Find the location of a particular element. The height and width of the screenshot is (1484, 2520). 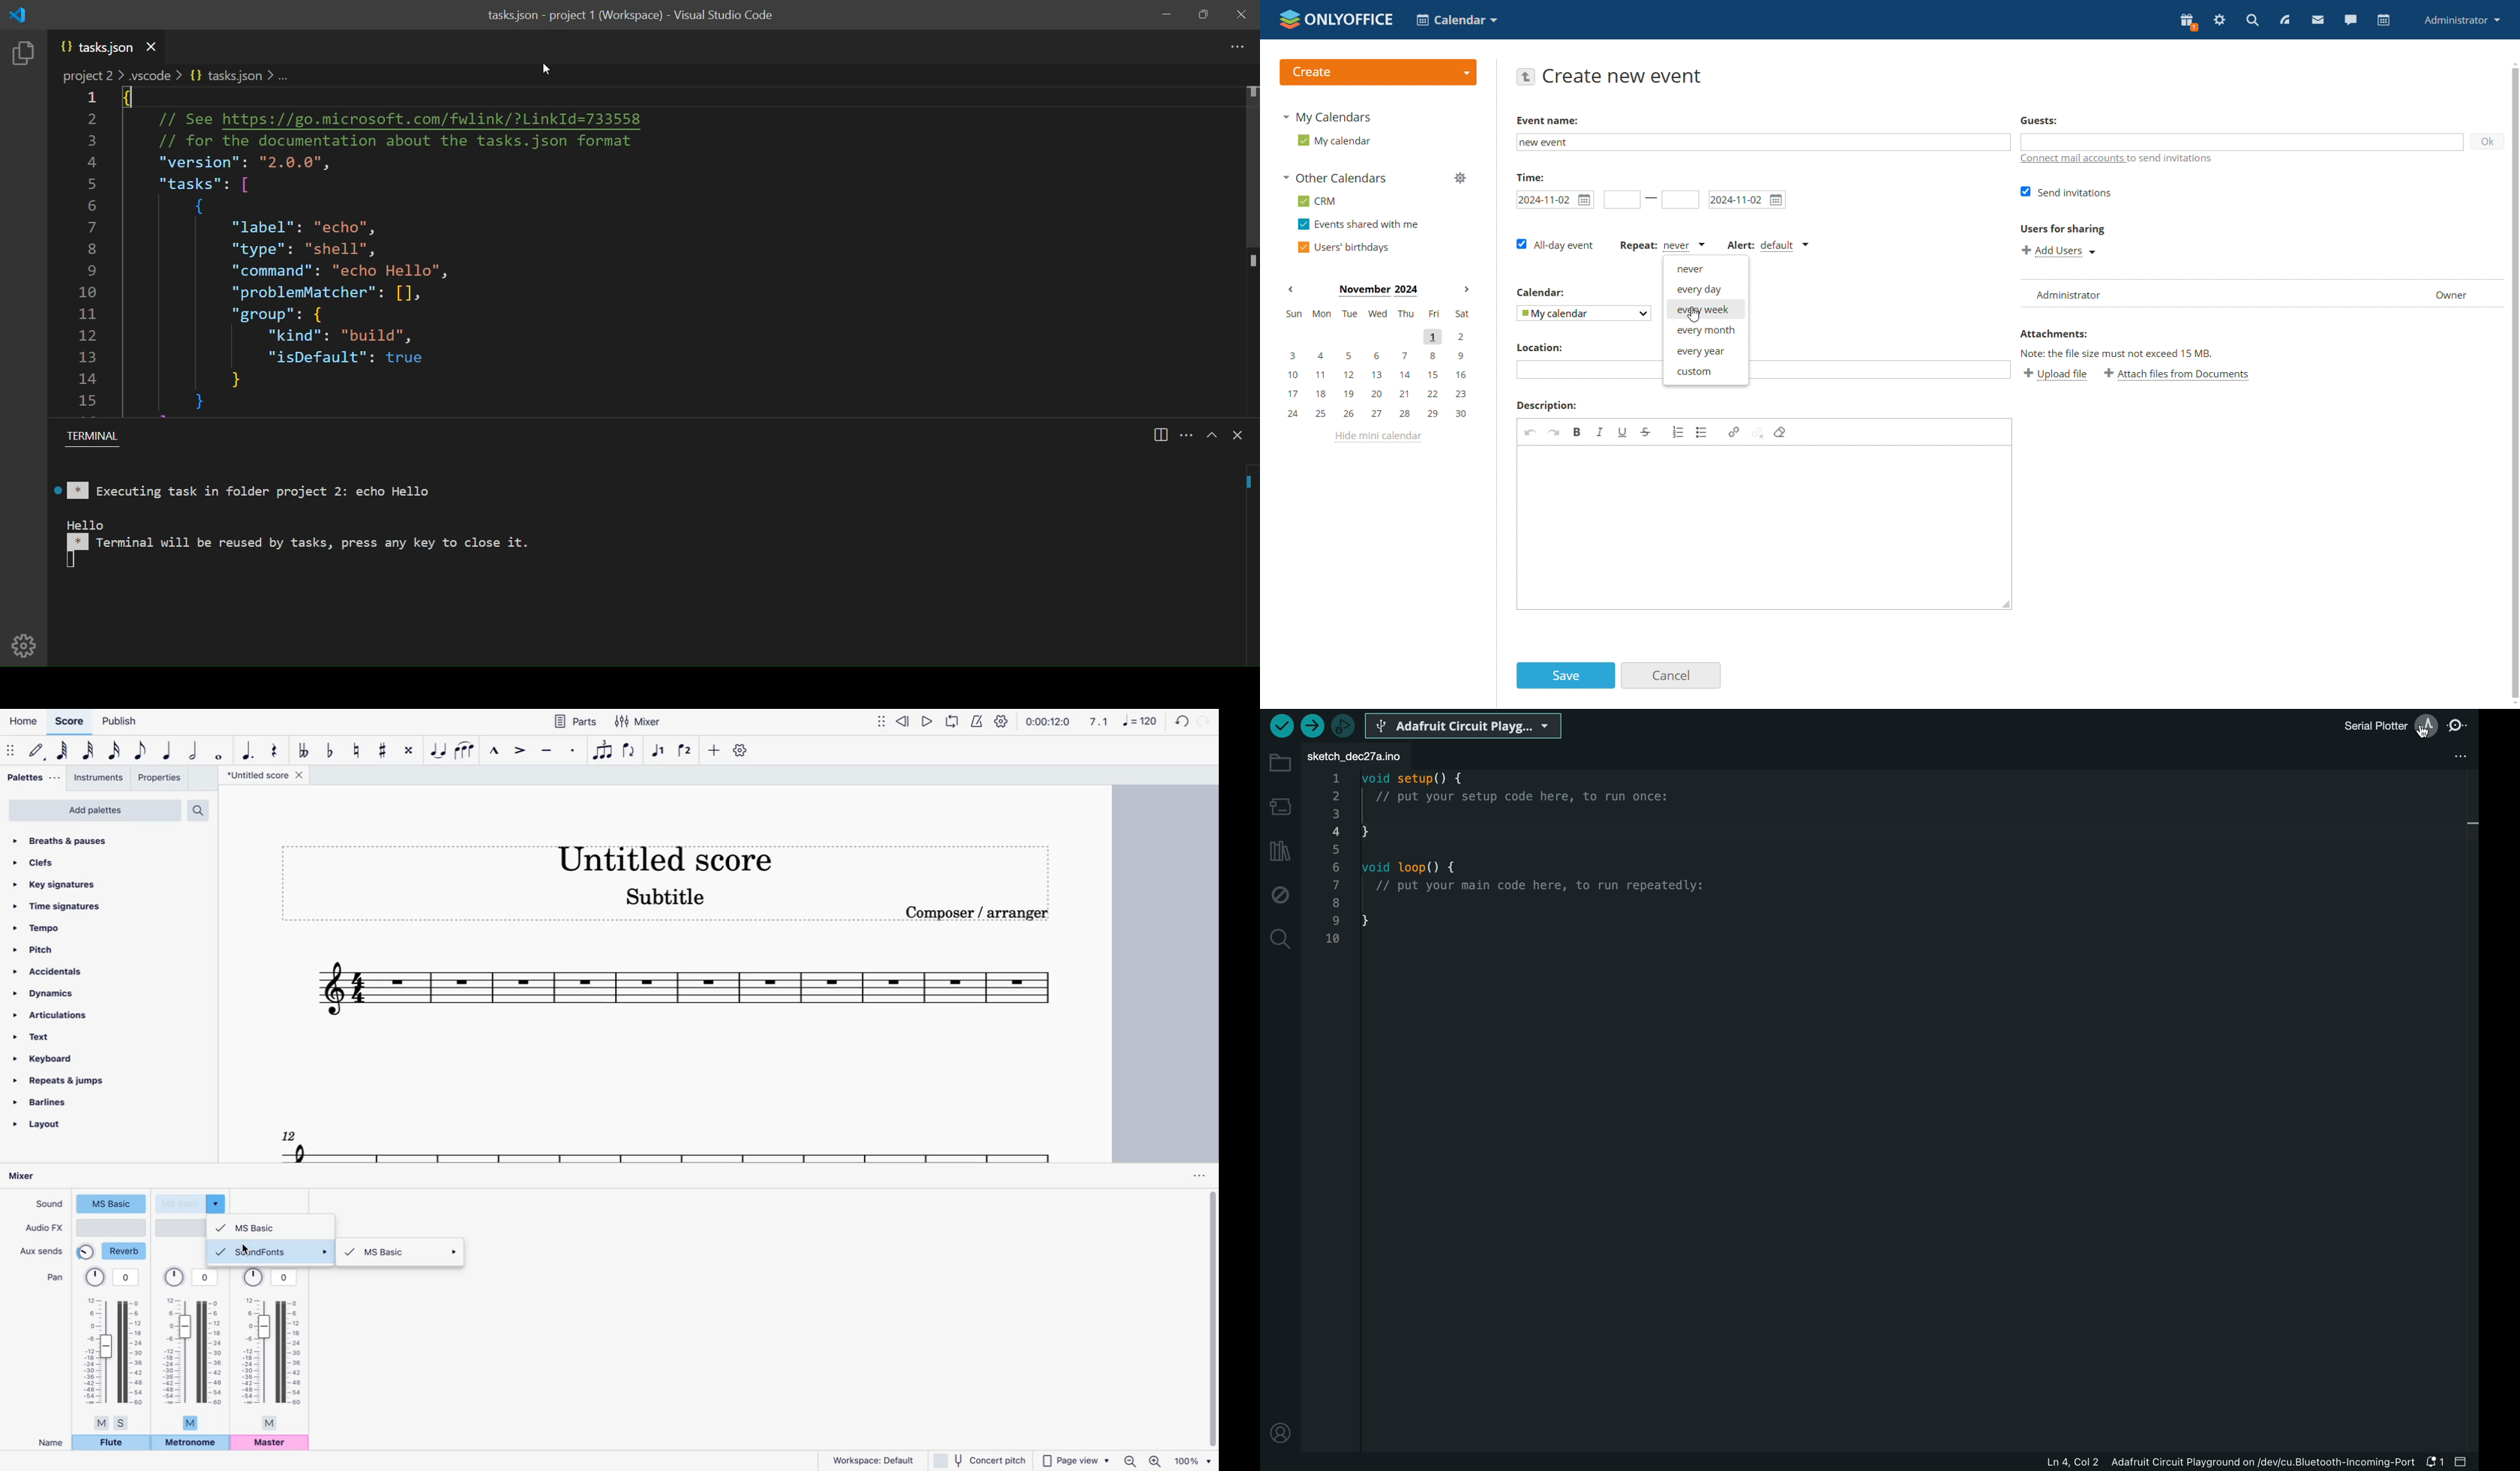

reverb is located at coordinates (113, 1252).